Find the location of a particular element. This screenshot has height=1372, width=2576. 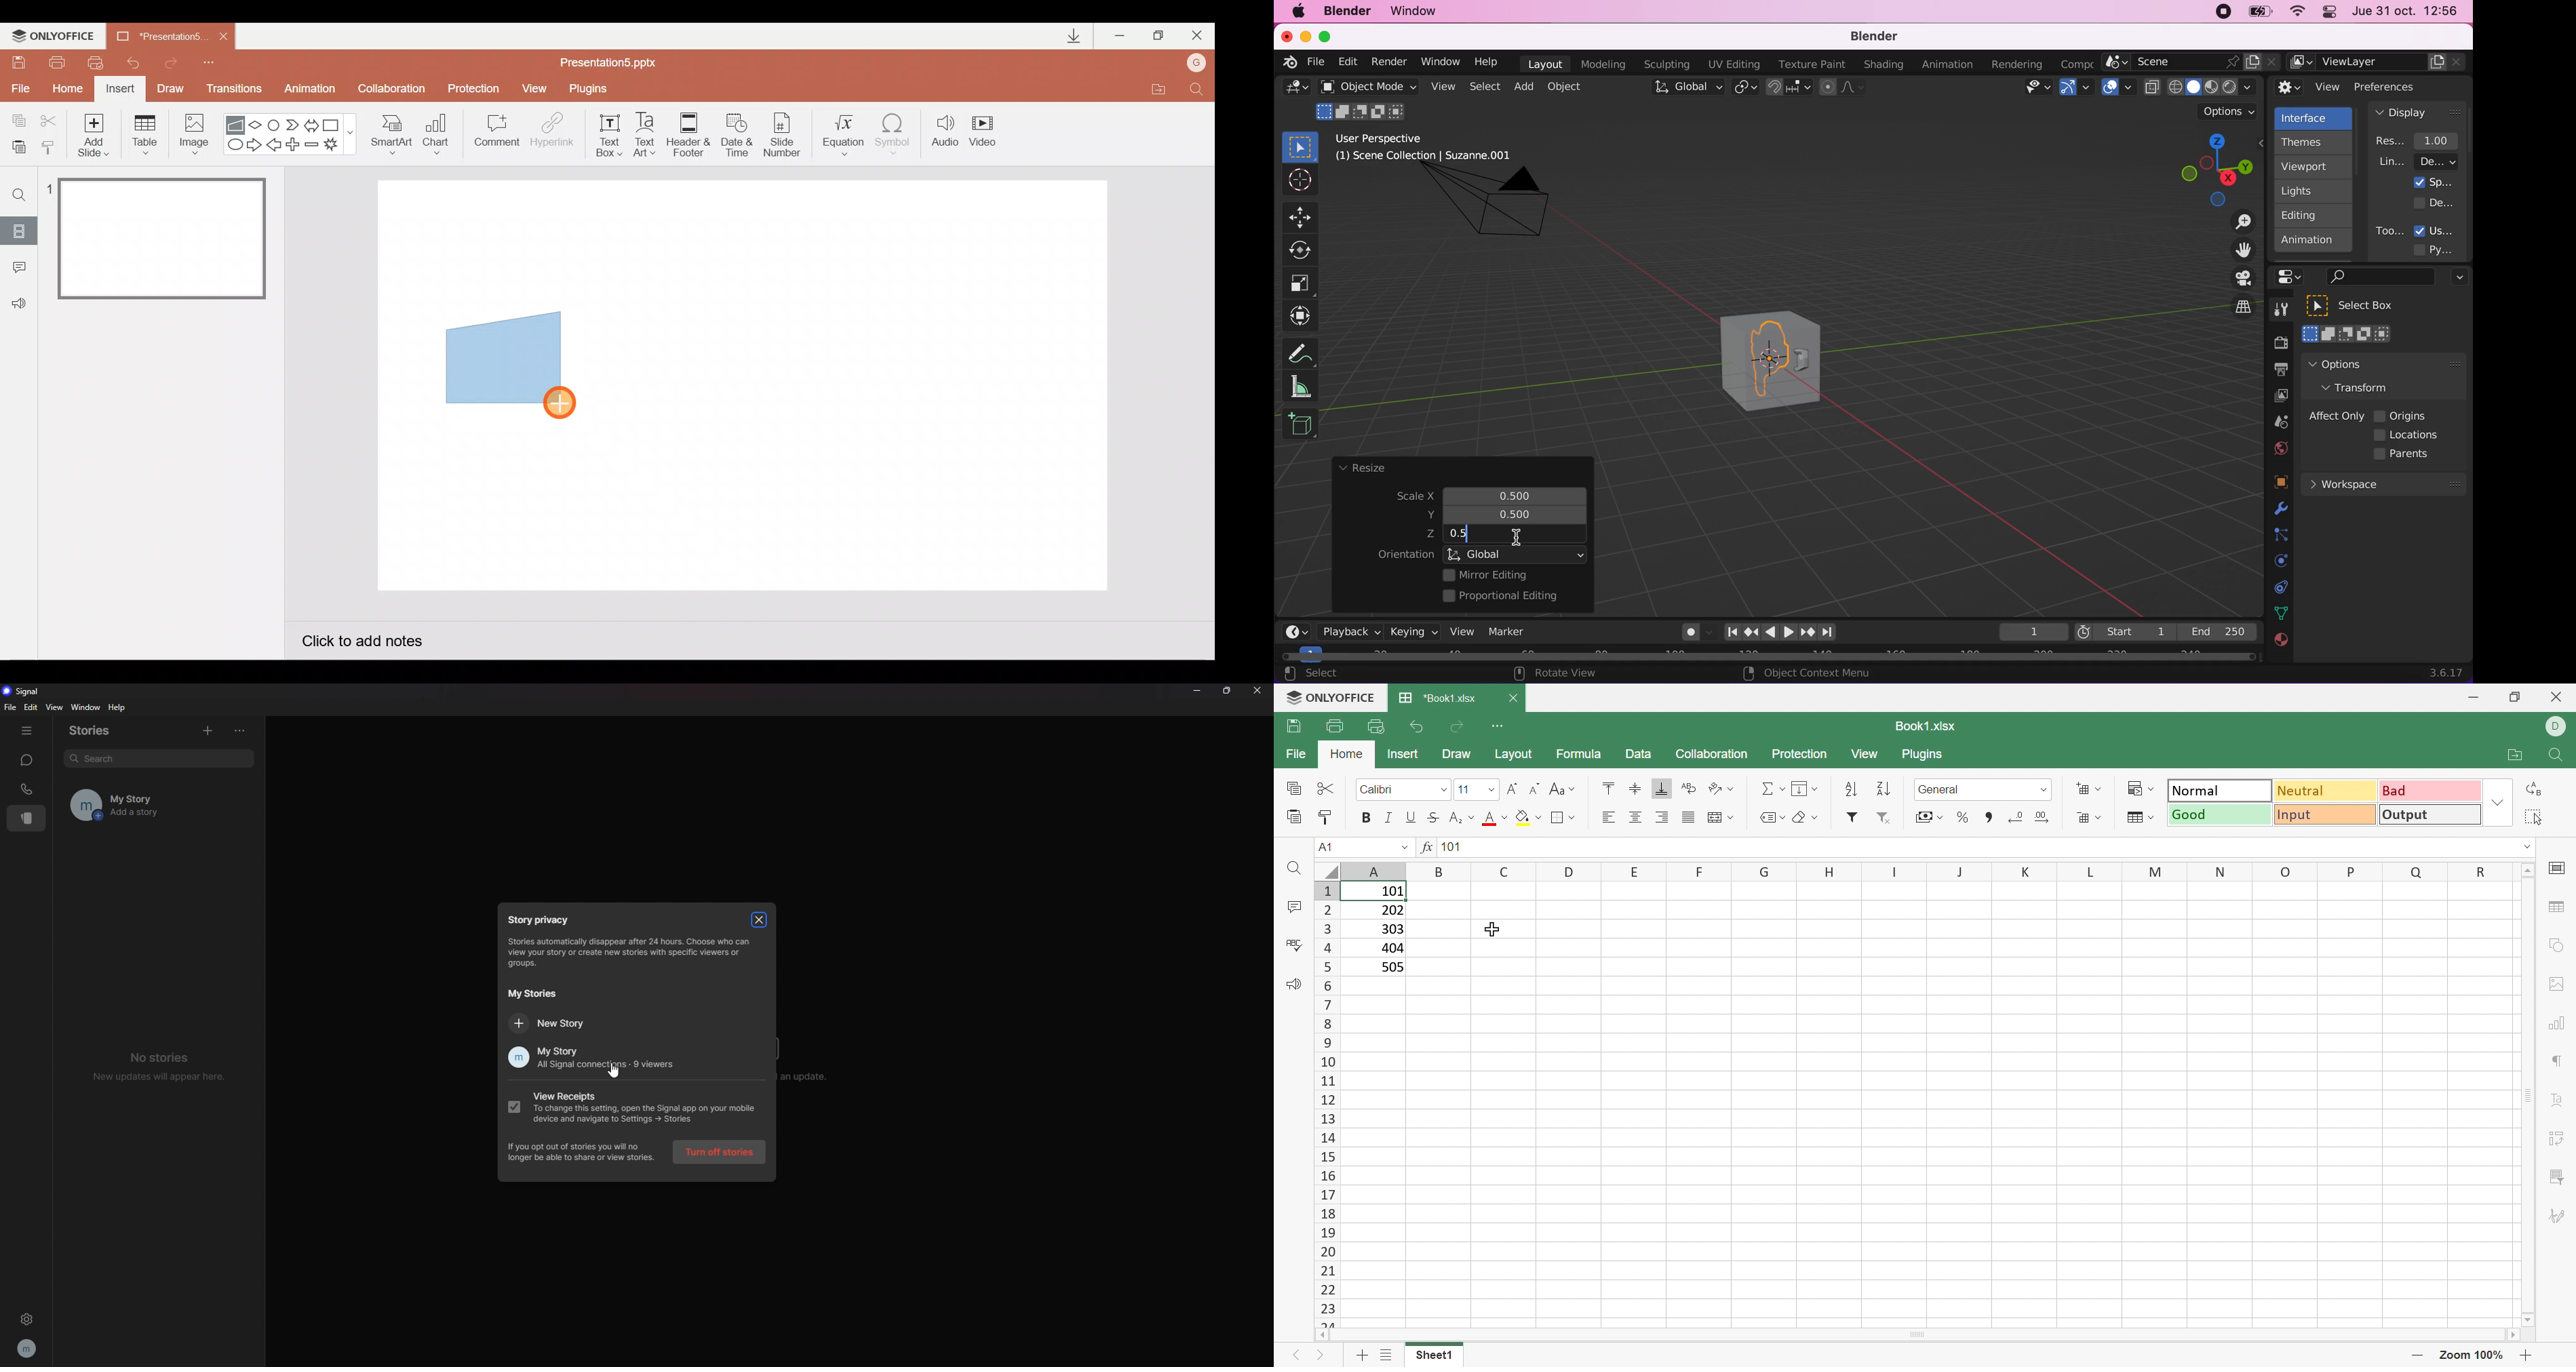

Comment is located at coordinates (495, 135).